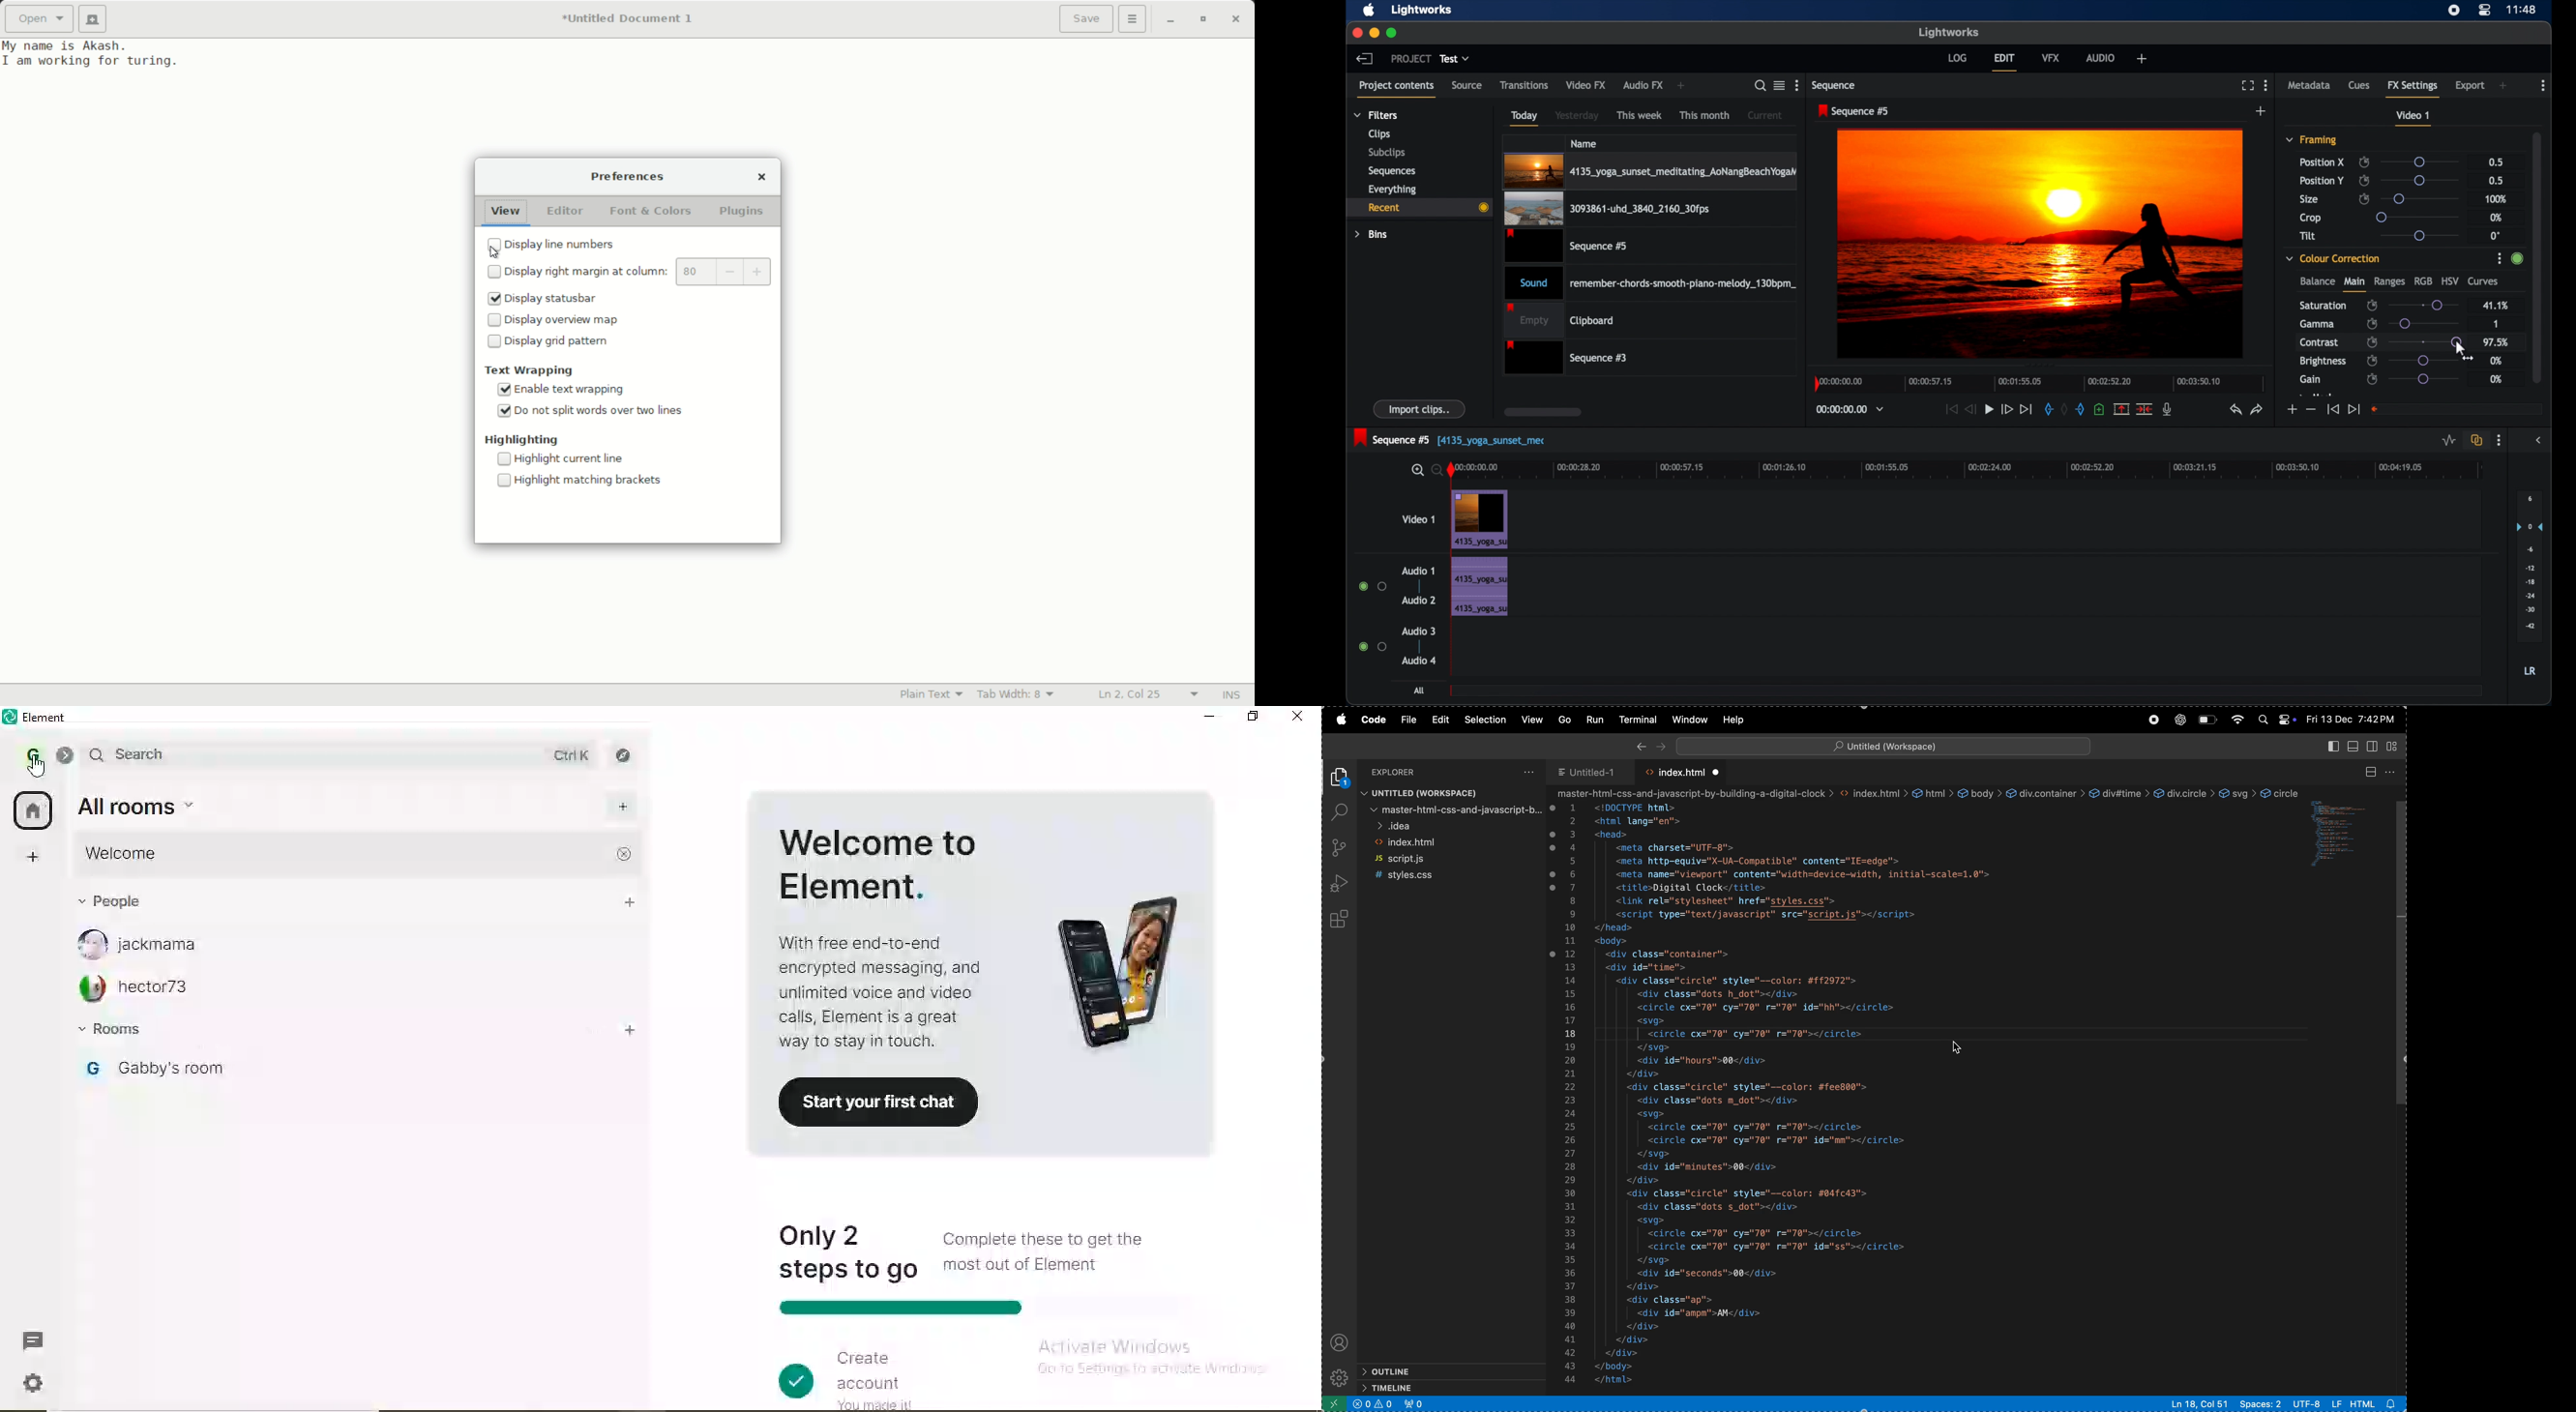 This screenshot has width=2576, height=1428. What do you see at coordinates (1705, 115) in the screenshot?
I see `this month` at bounding box center [1705, 115].